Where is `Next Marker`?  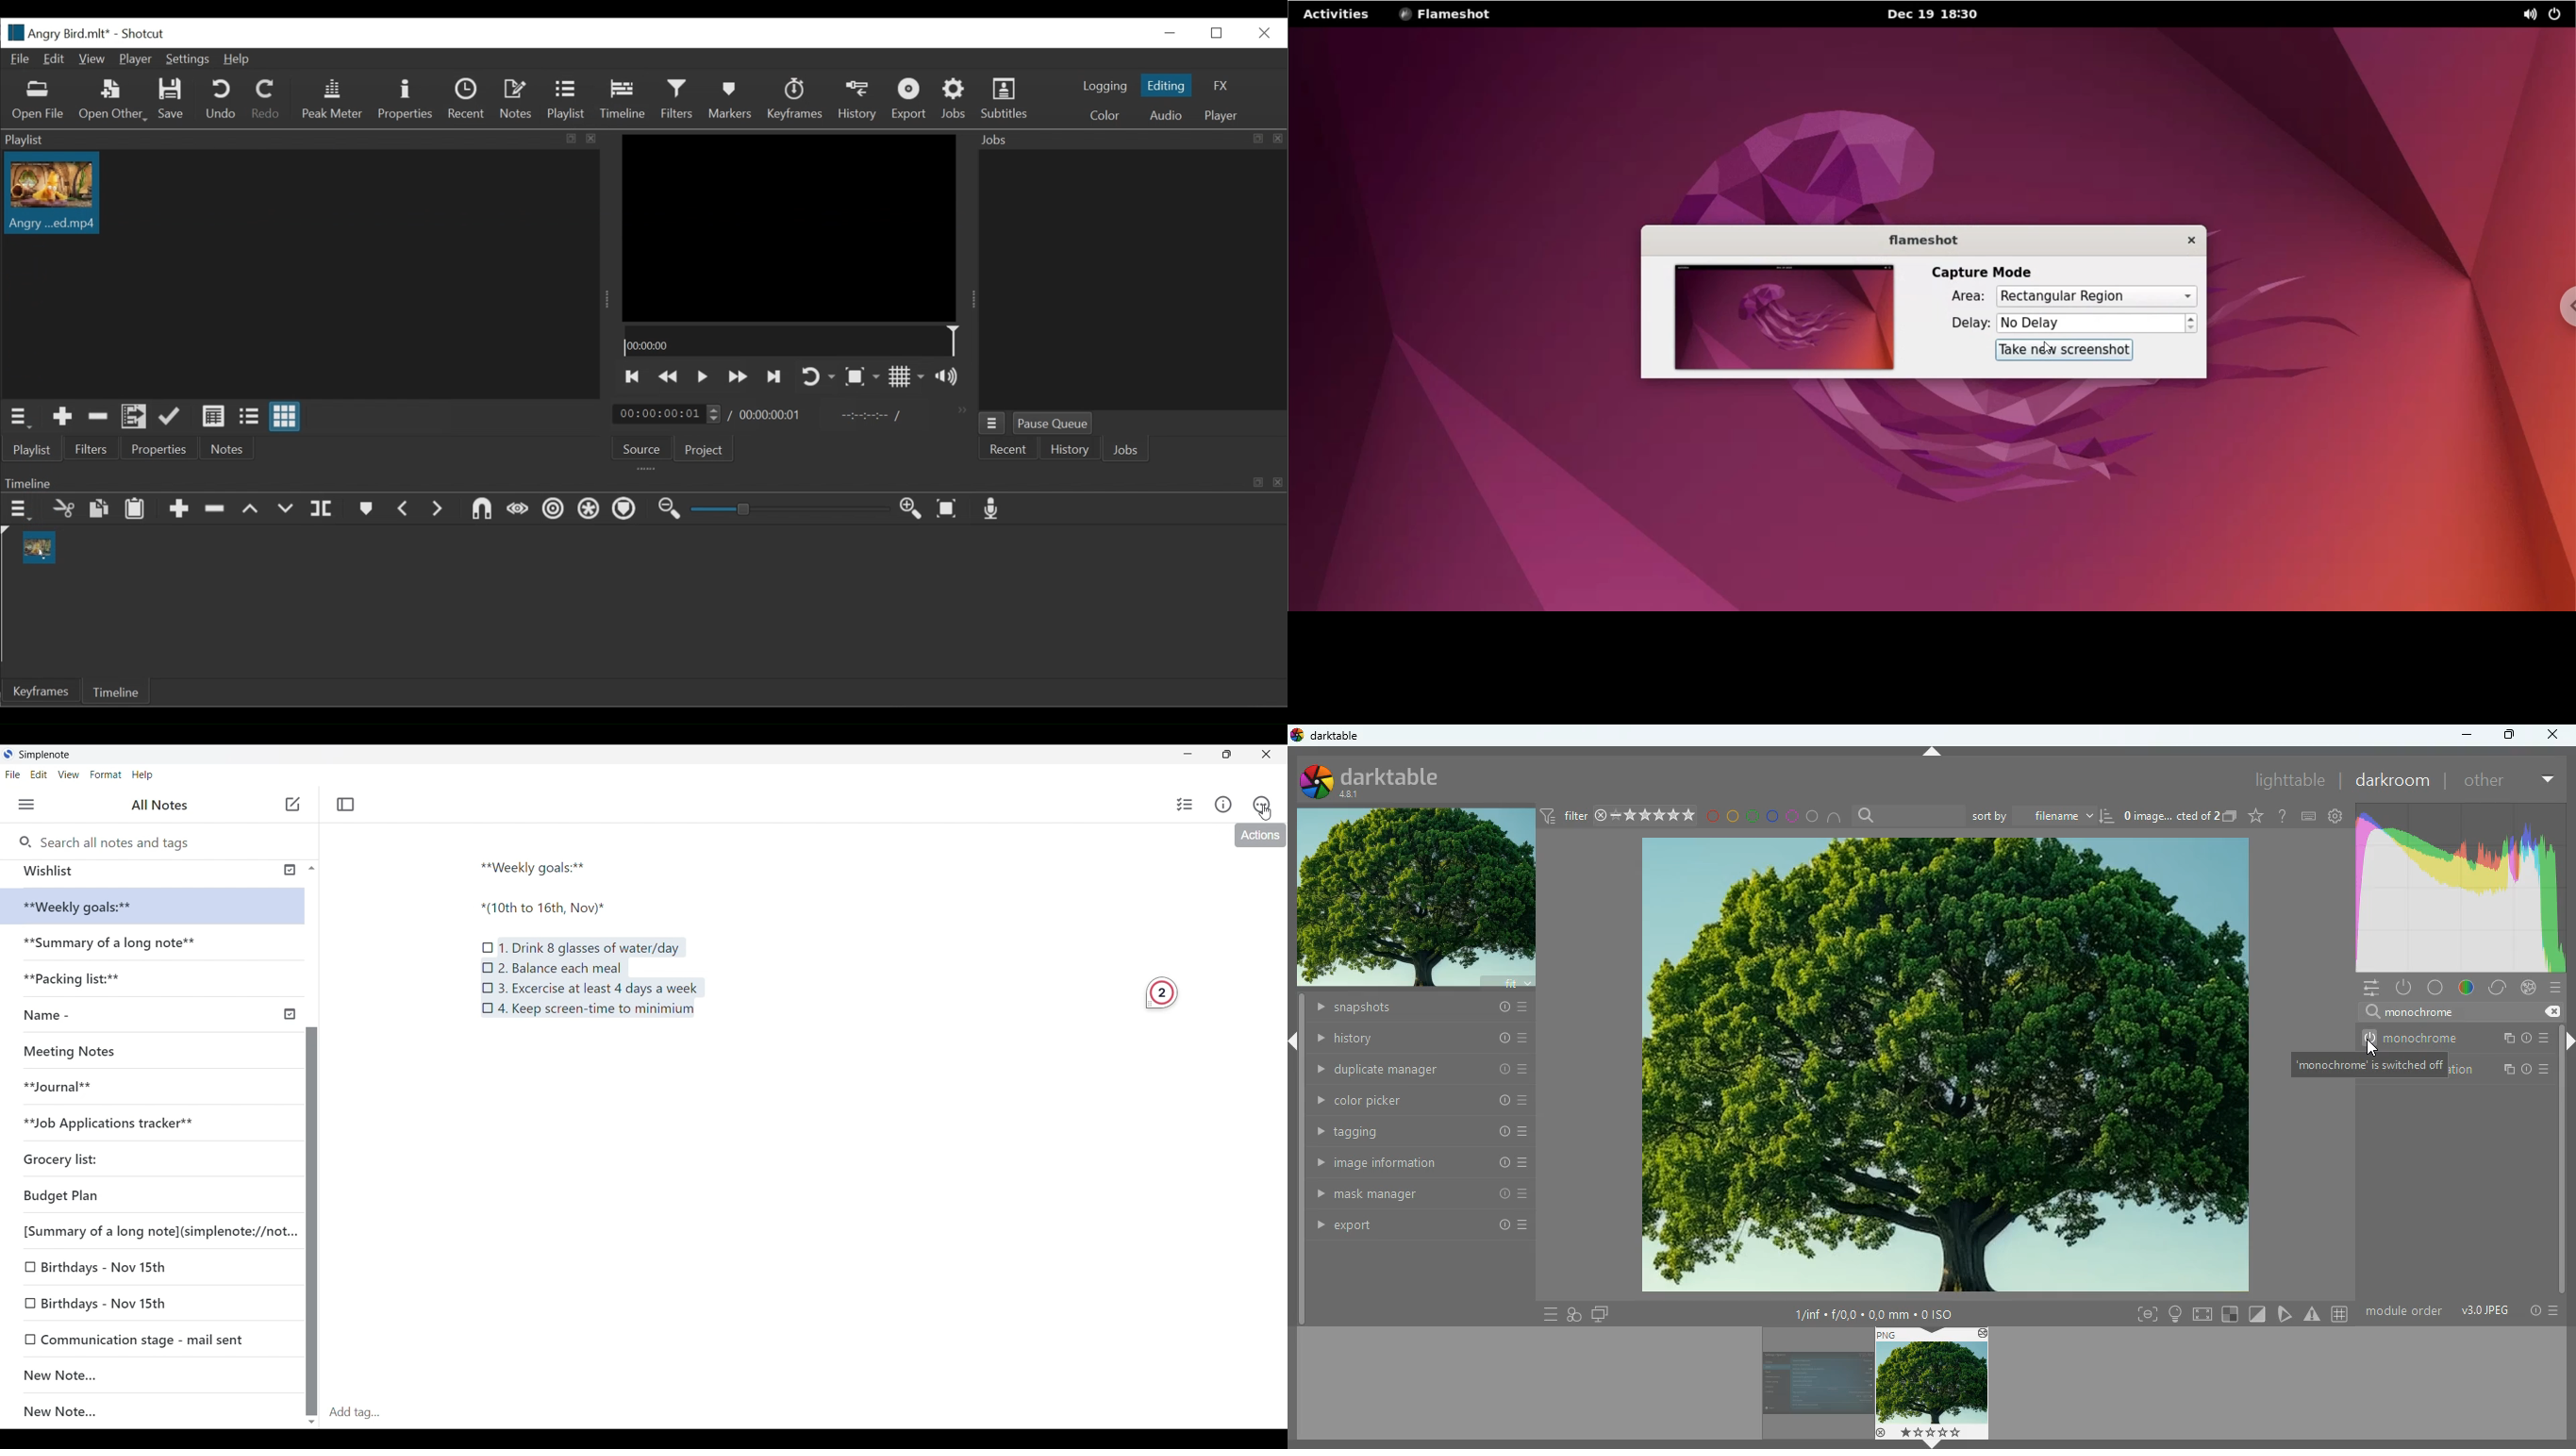
Next Marker is located at coordinates (441, 510).